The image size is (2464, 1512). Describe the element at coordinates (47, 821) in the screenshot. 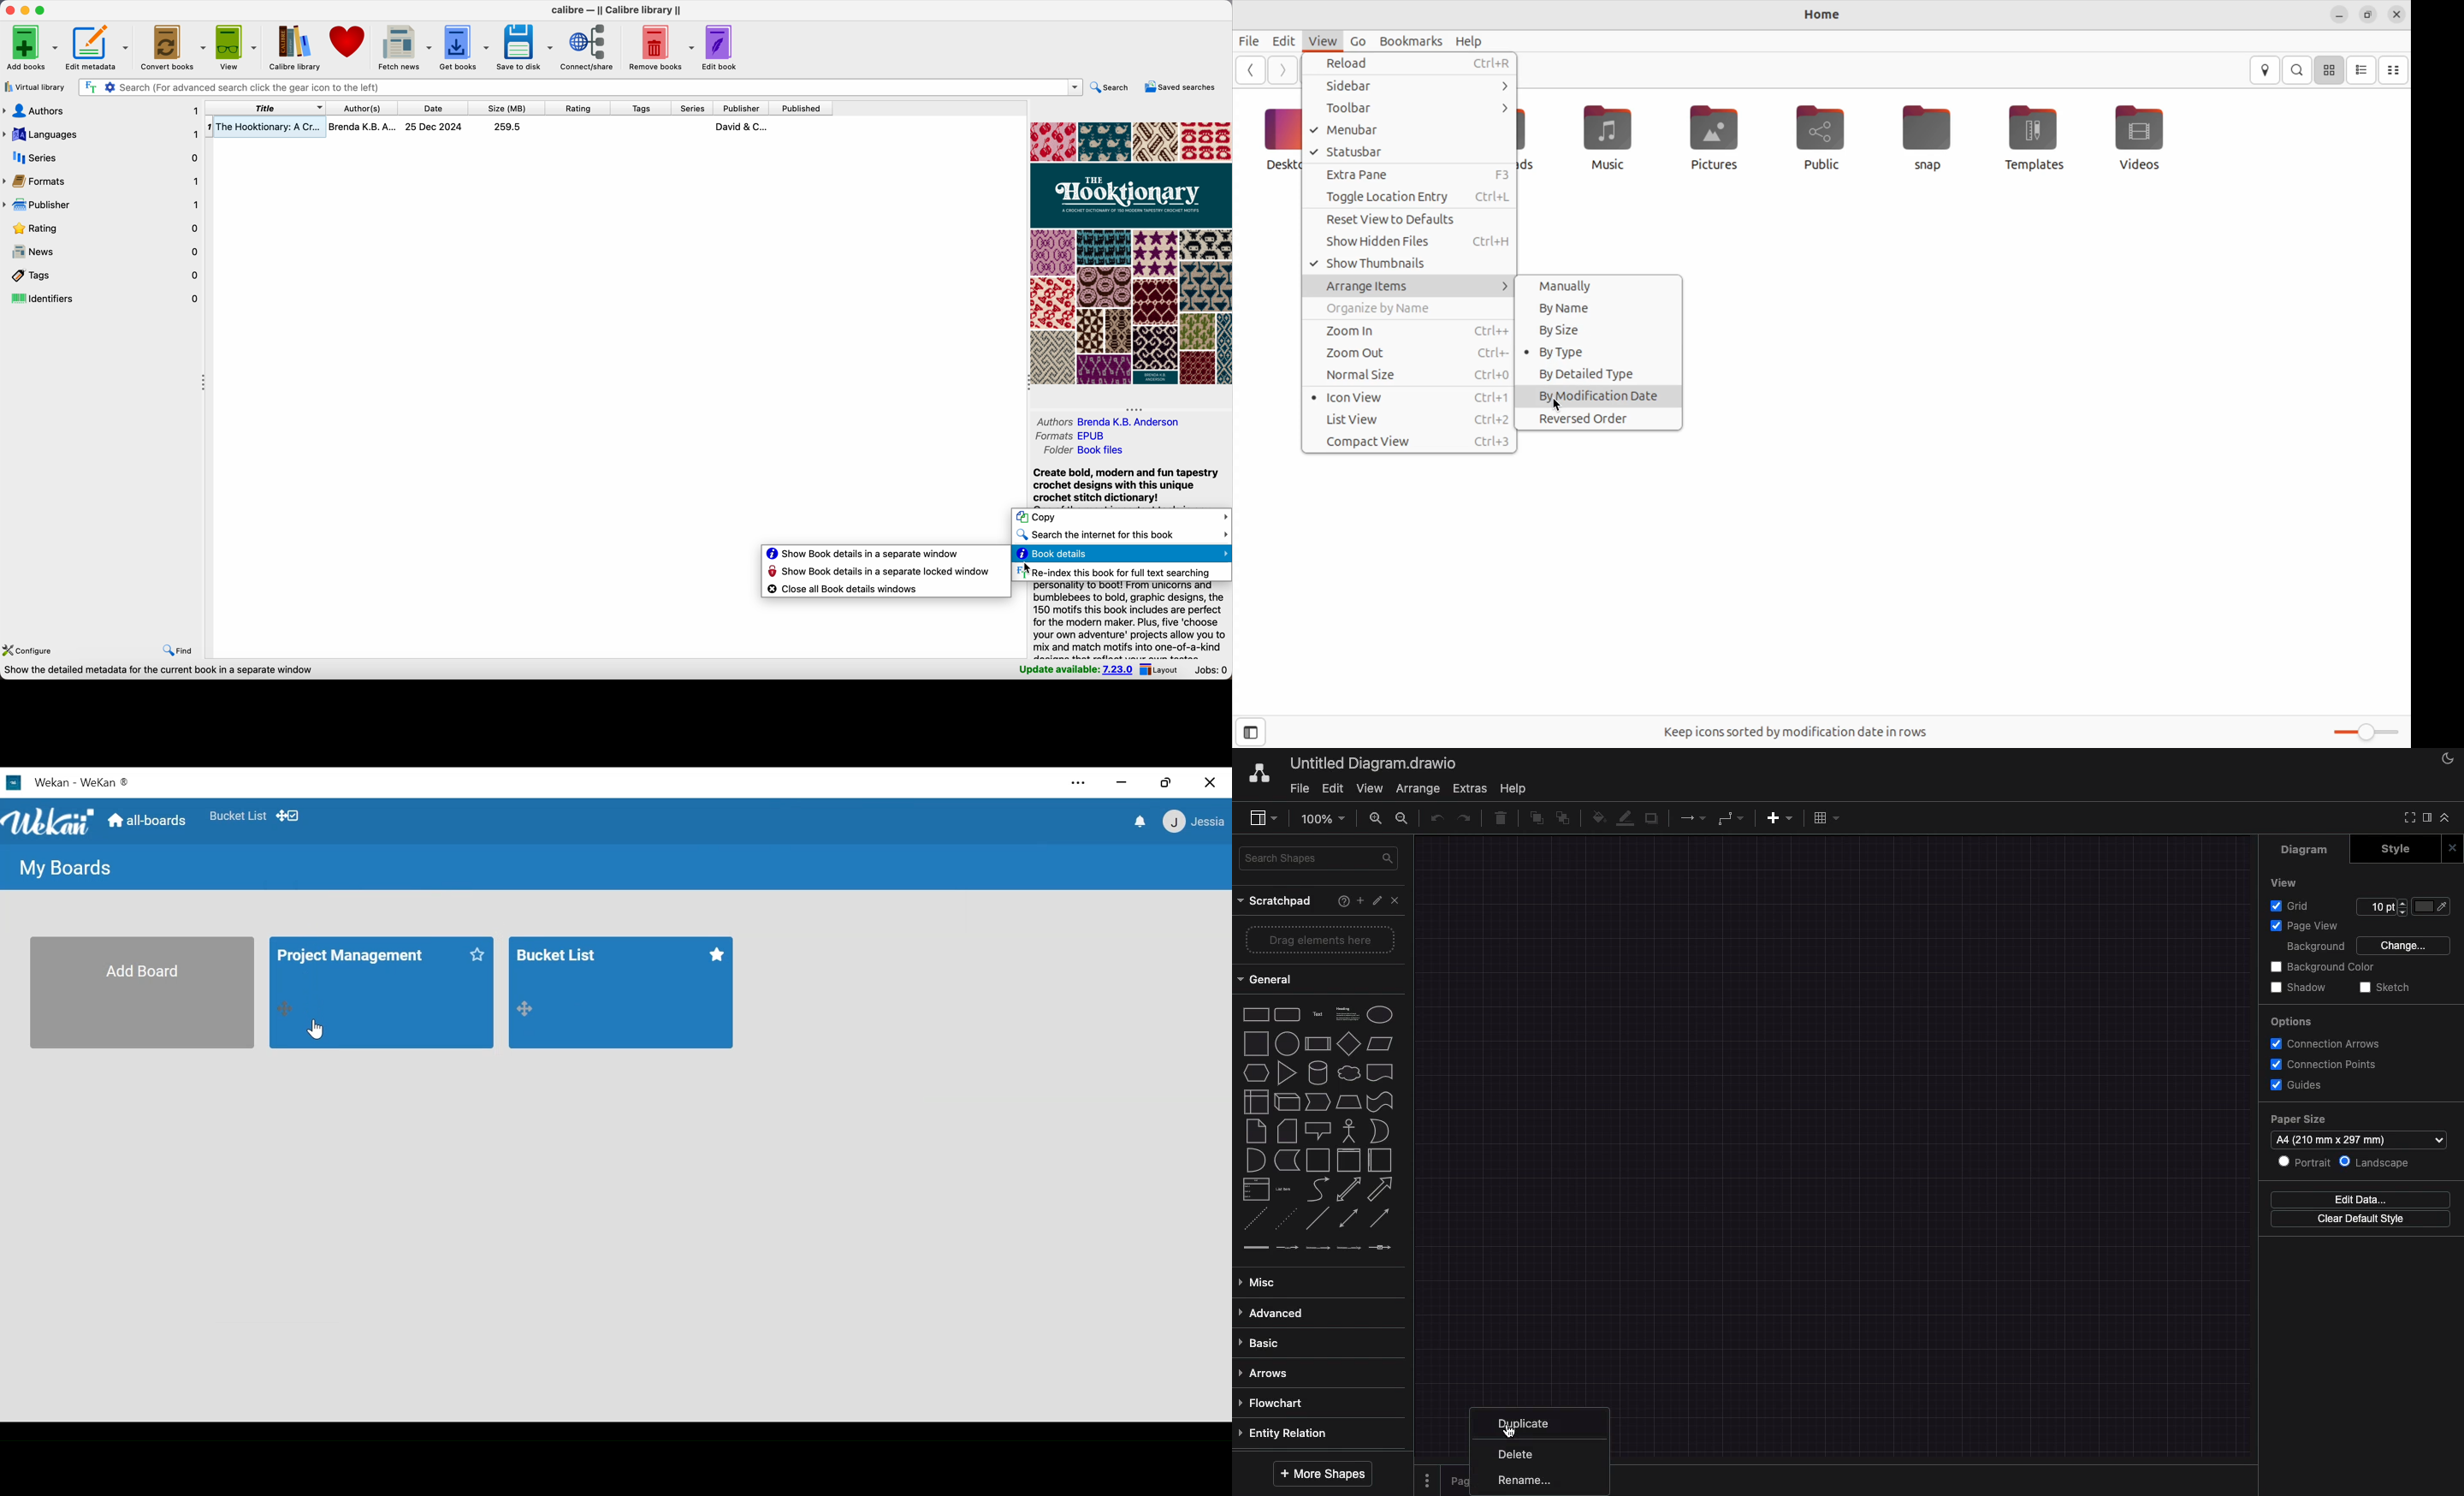

I see `Wekan` at that location.